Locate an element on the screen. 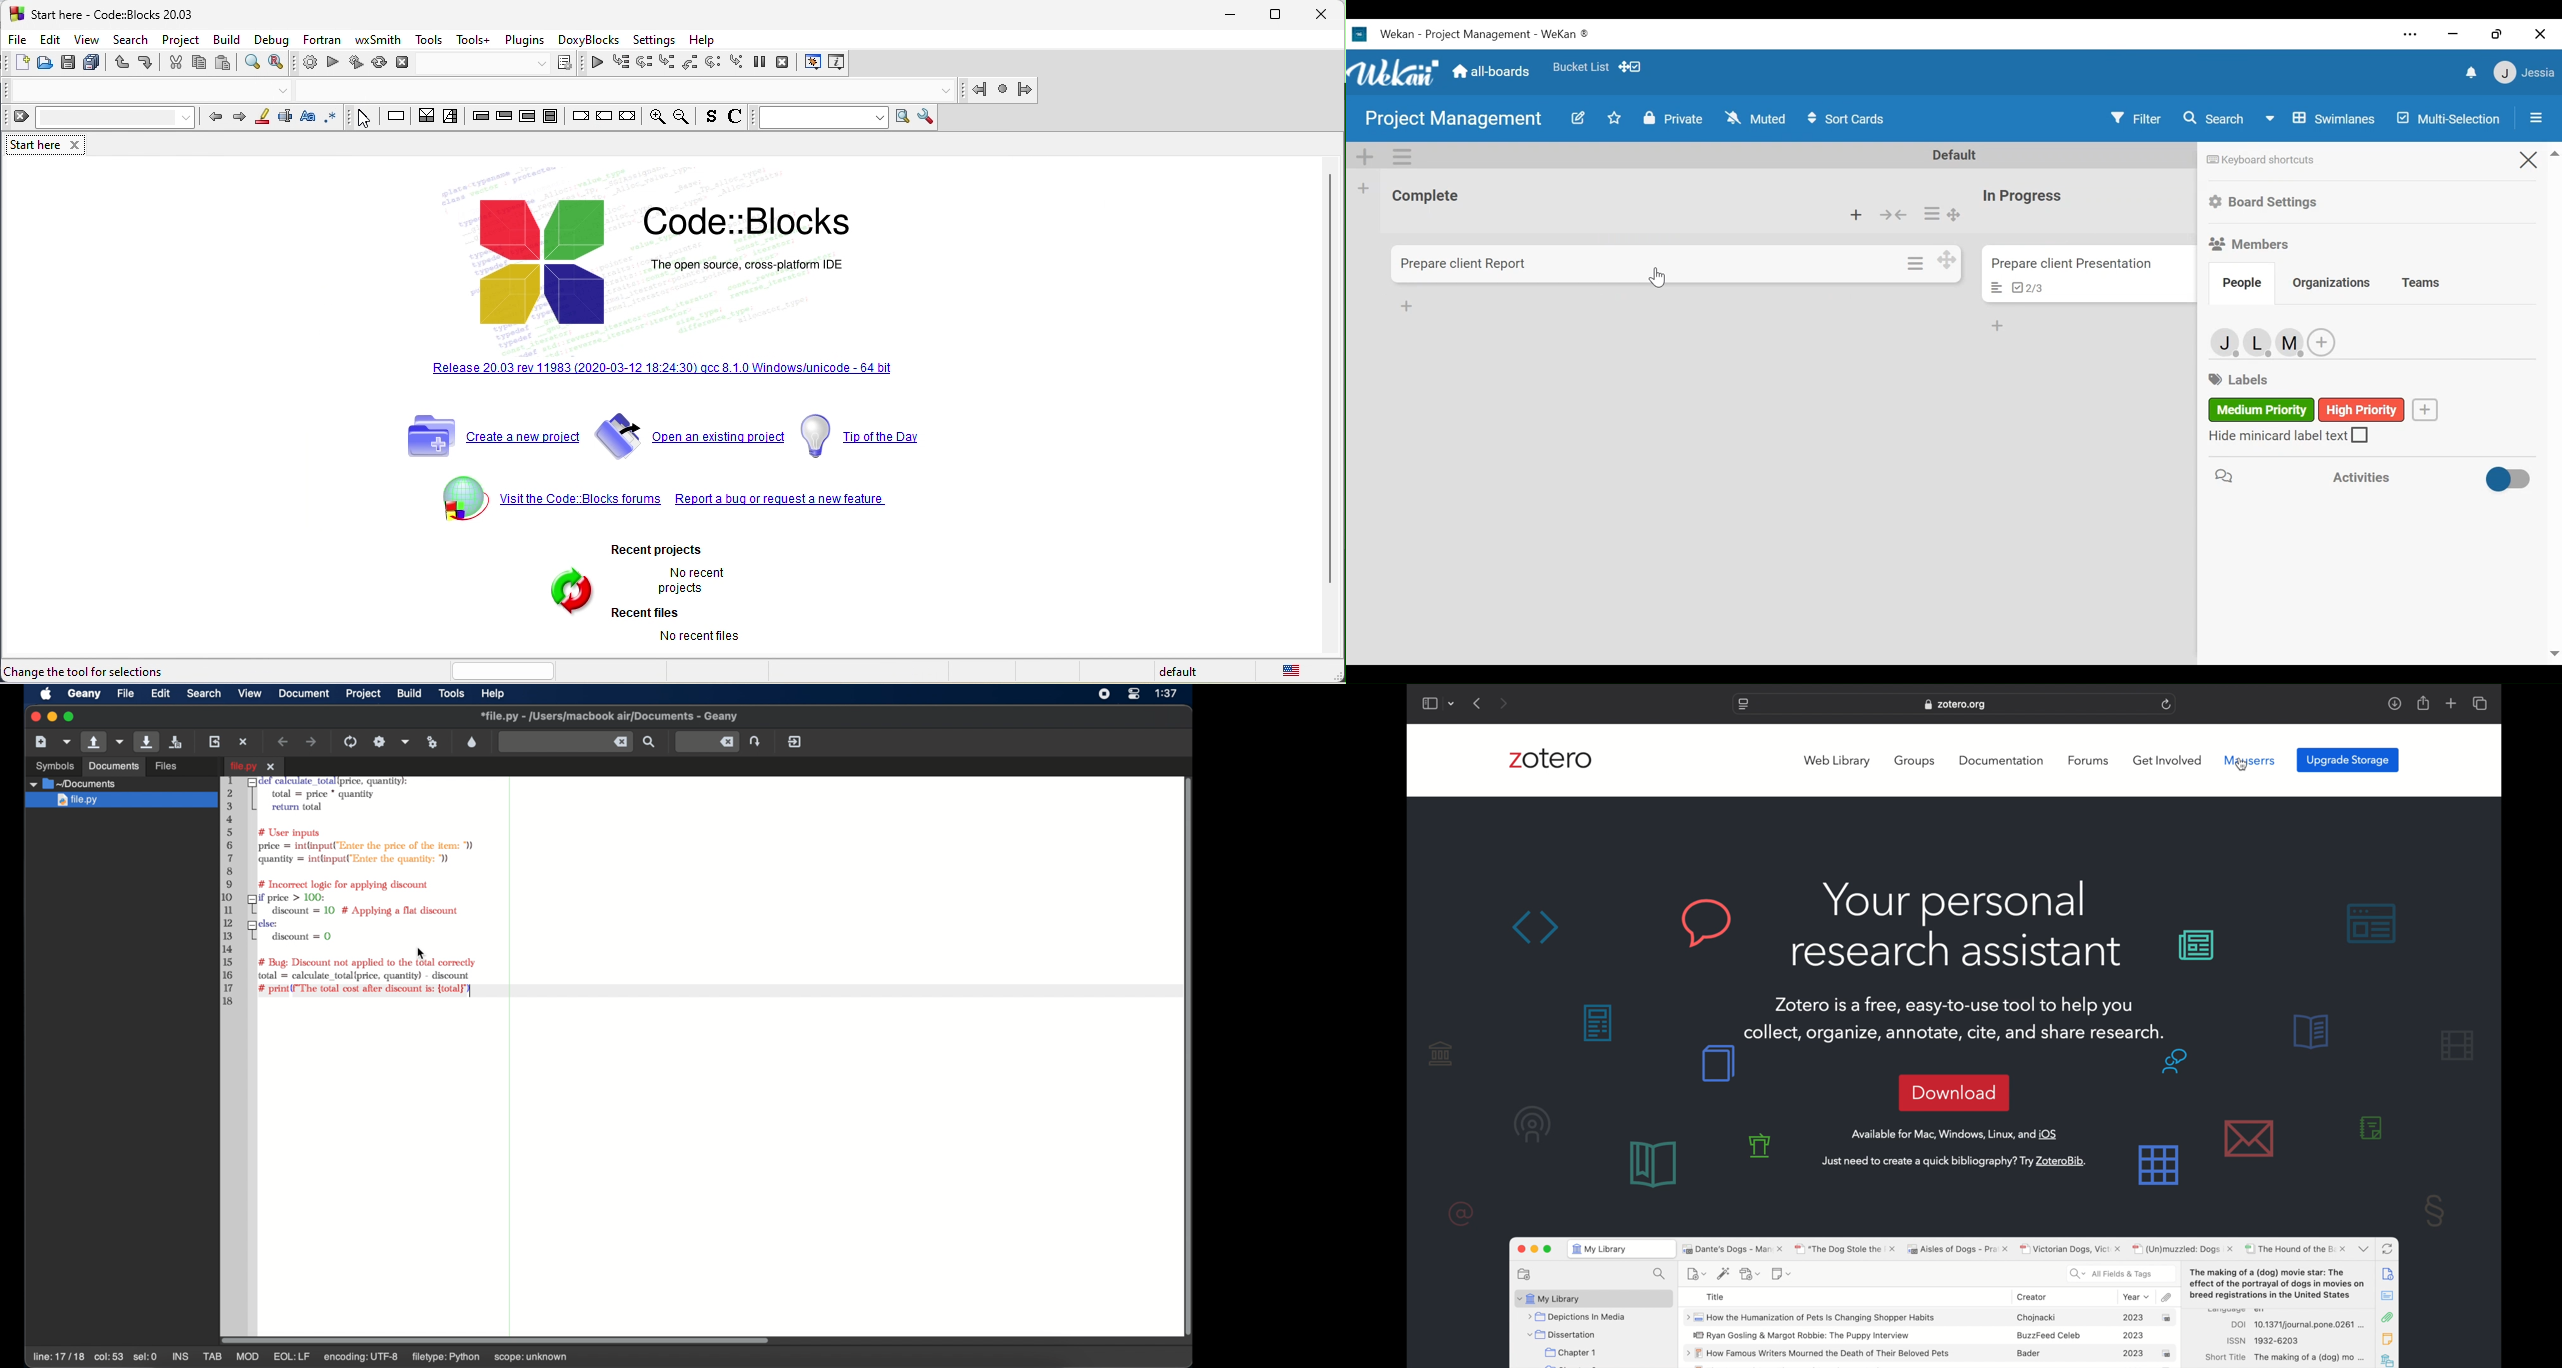 The image size is (2576, 1372). project is located at coordinates (364, 694).